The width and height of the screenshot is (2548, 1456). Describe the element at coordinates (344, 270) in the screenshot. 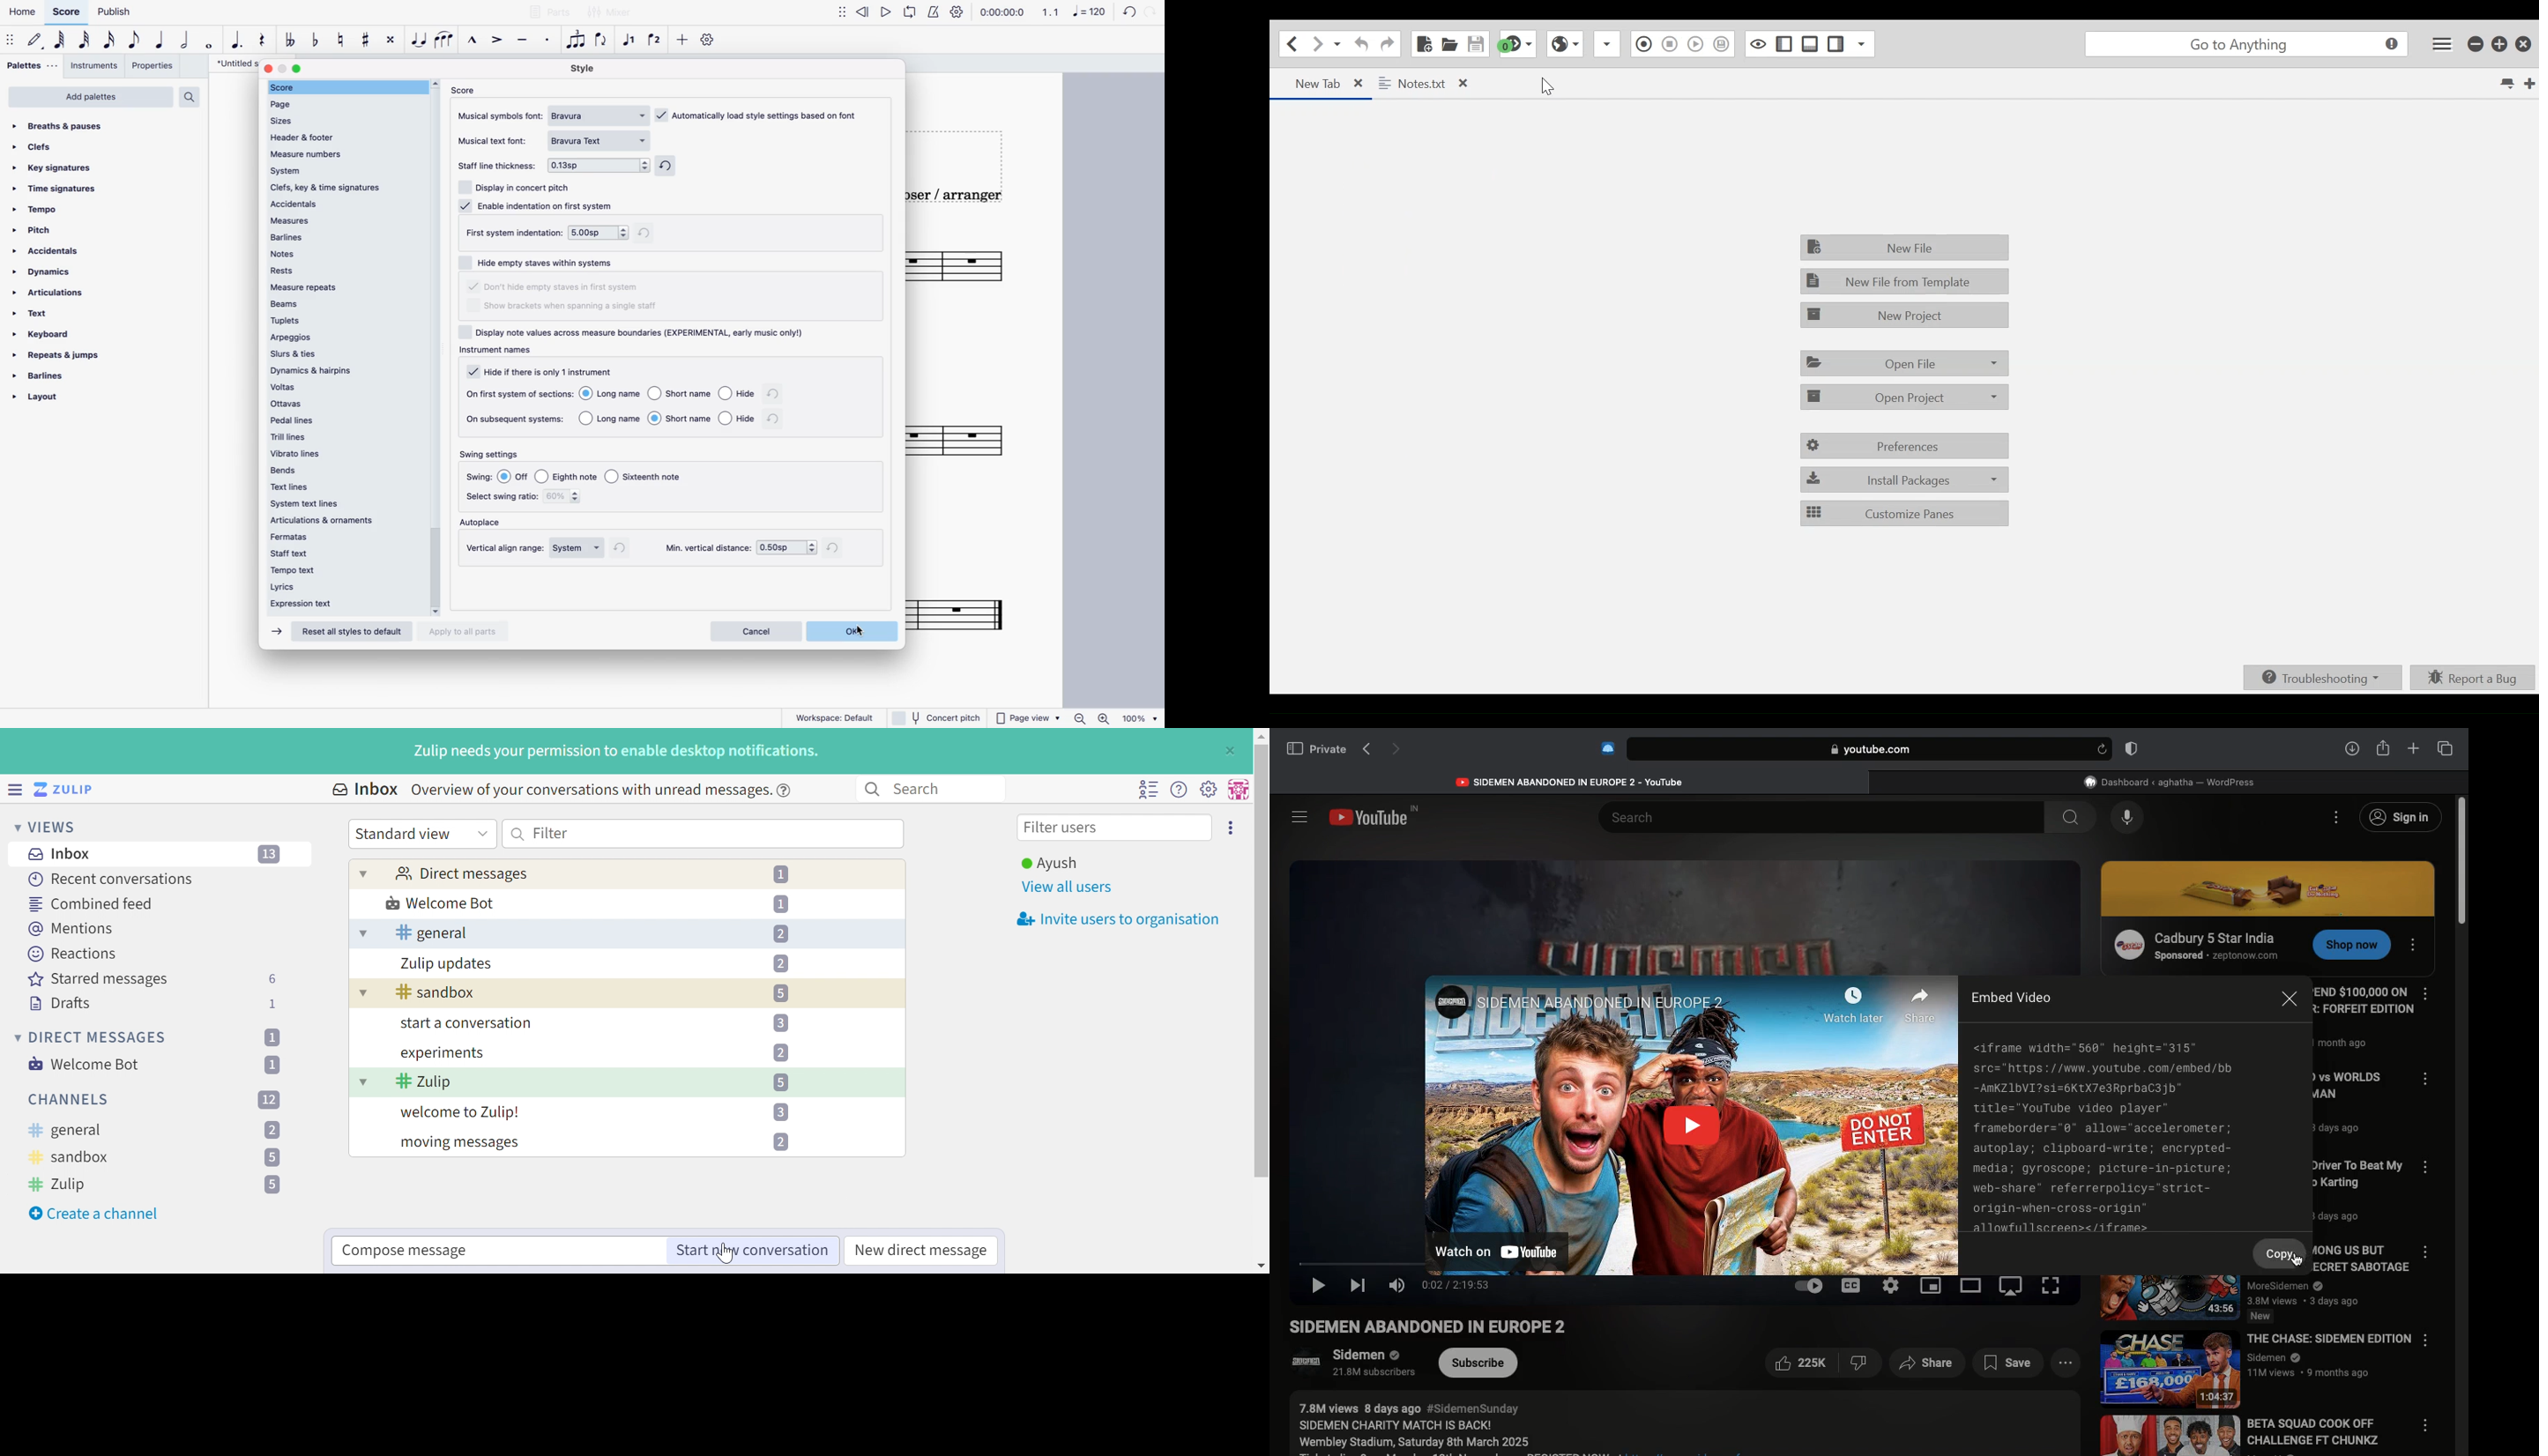

I see `rests` at that location.